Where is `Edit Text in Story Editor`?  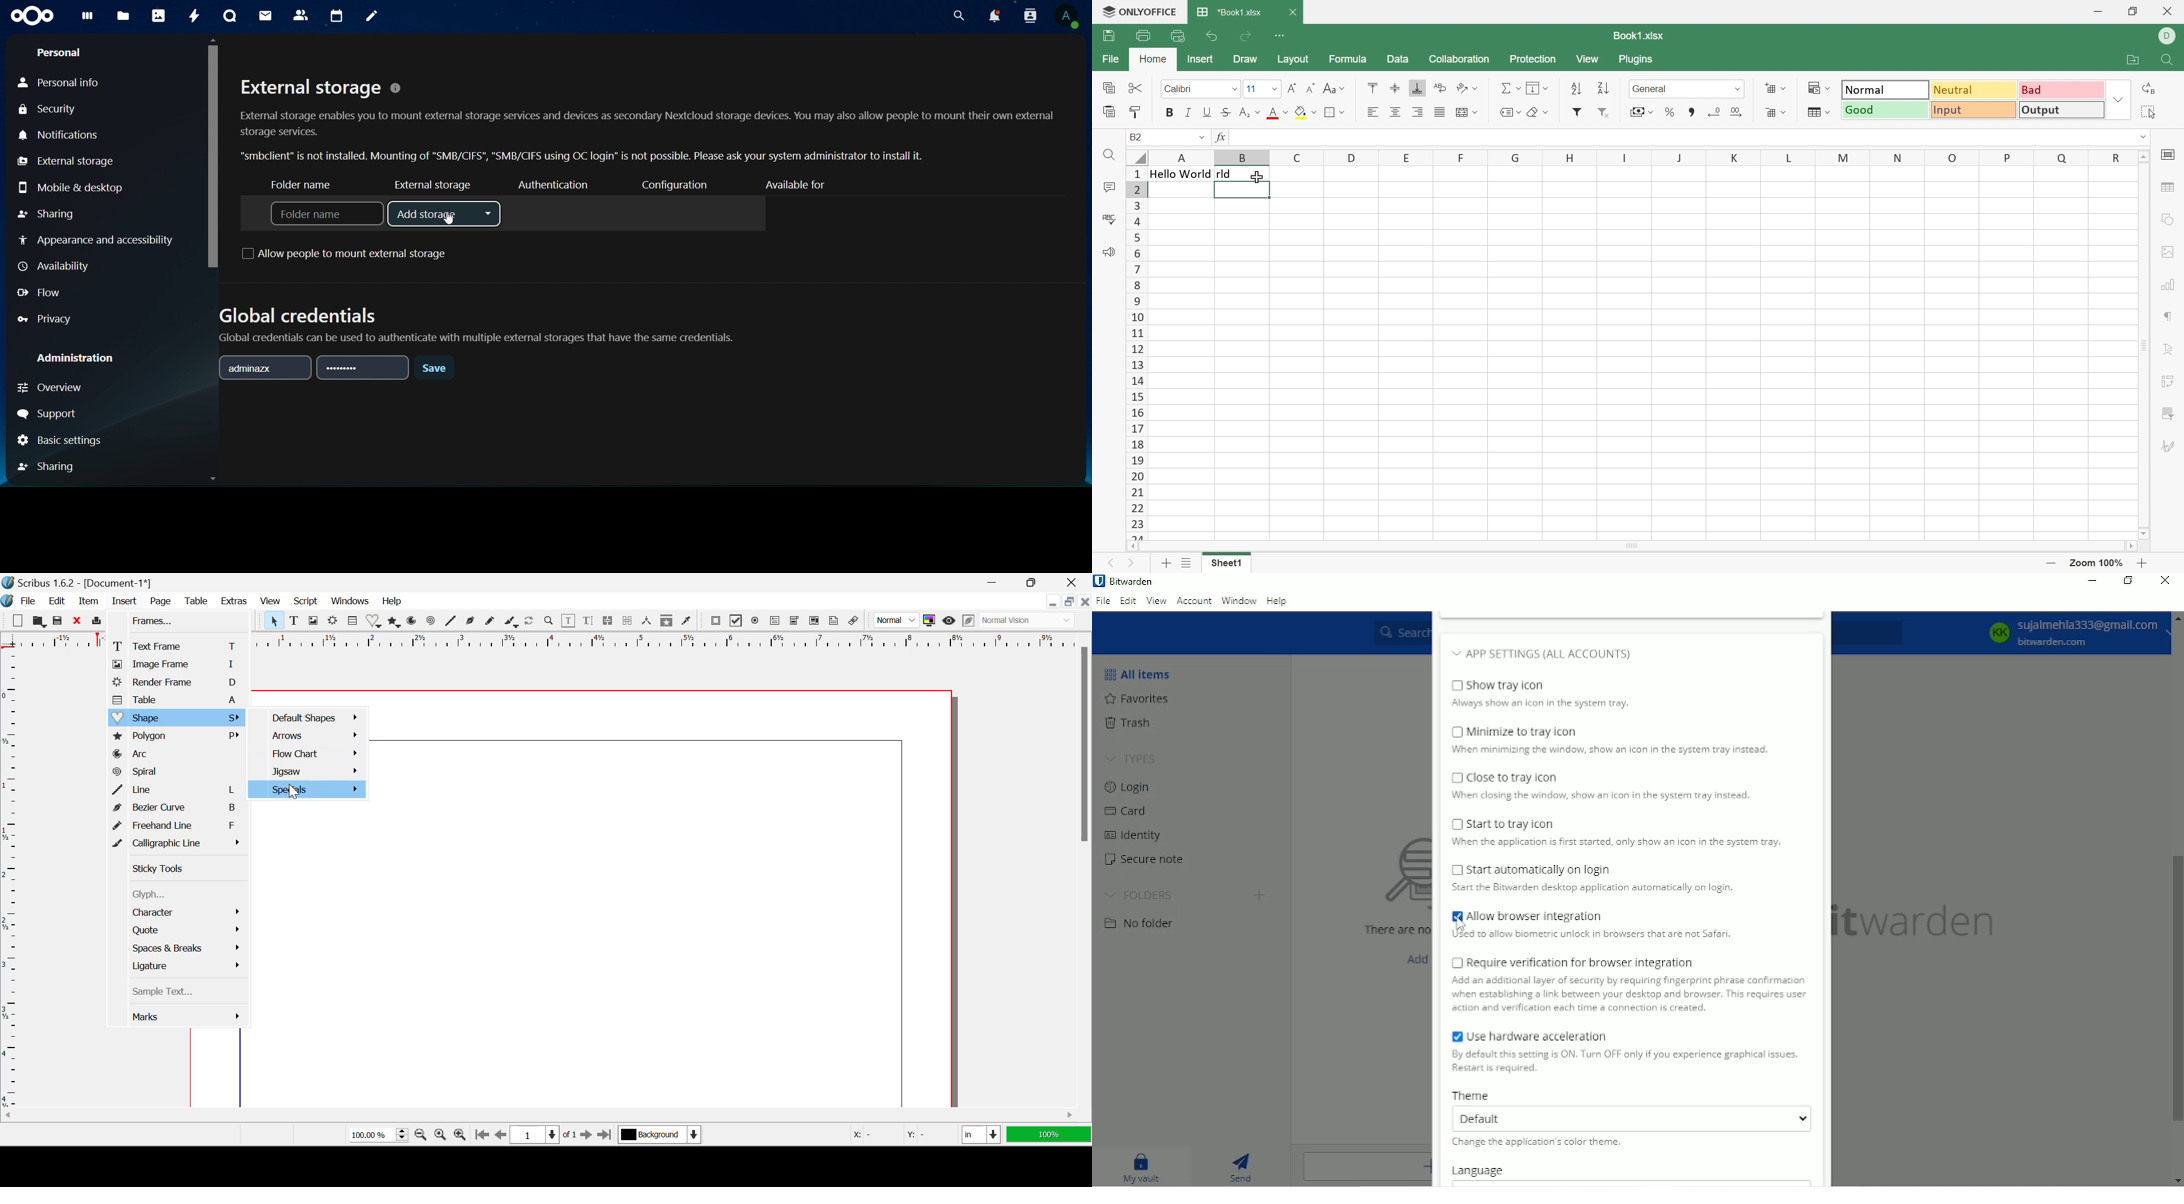
Edit Text in Story Editor is located at coordinates (588, 622).